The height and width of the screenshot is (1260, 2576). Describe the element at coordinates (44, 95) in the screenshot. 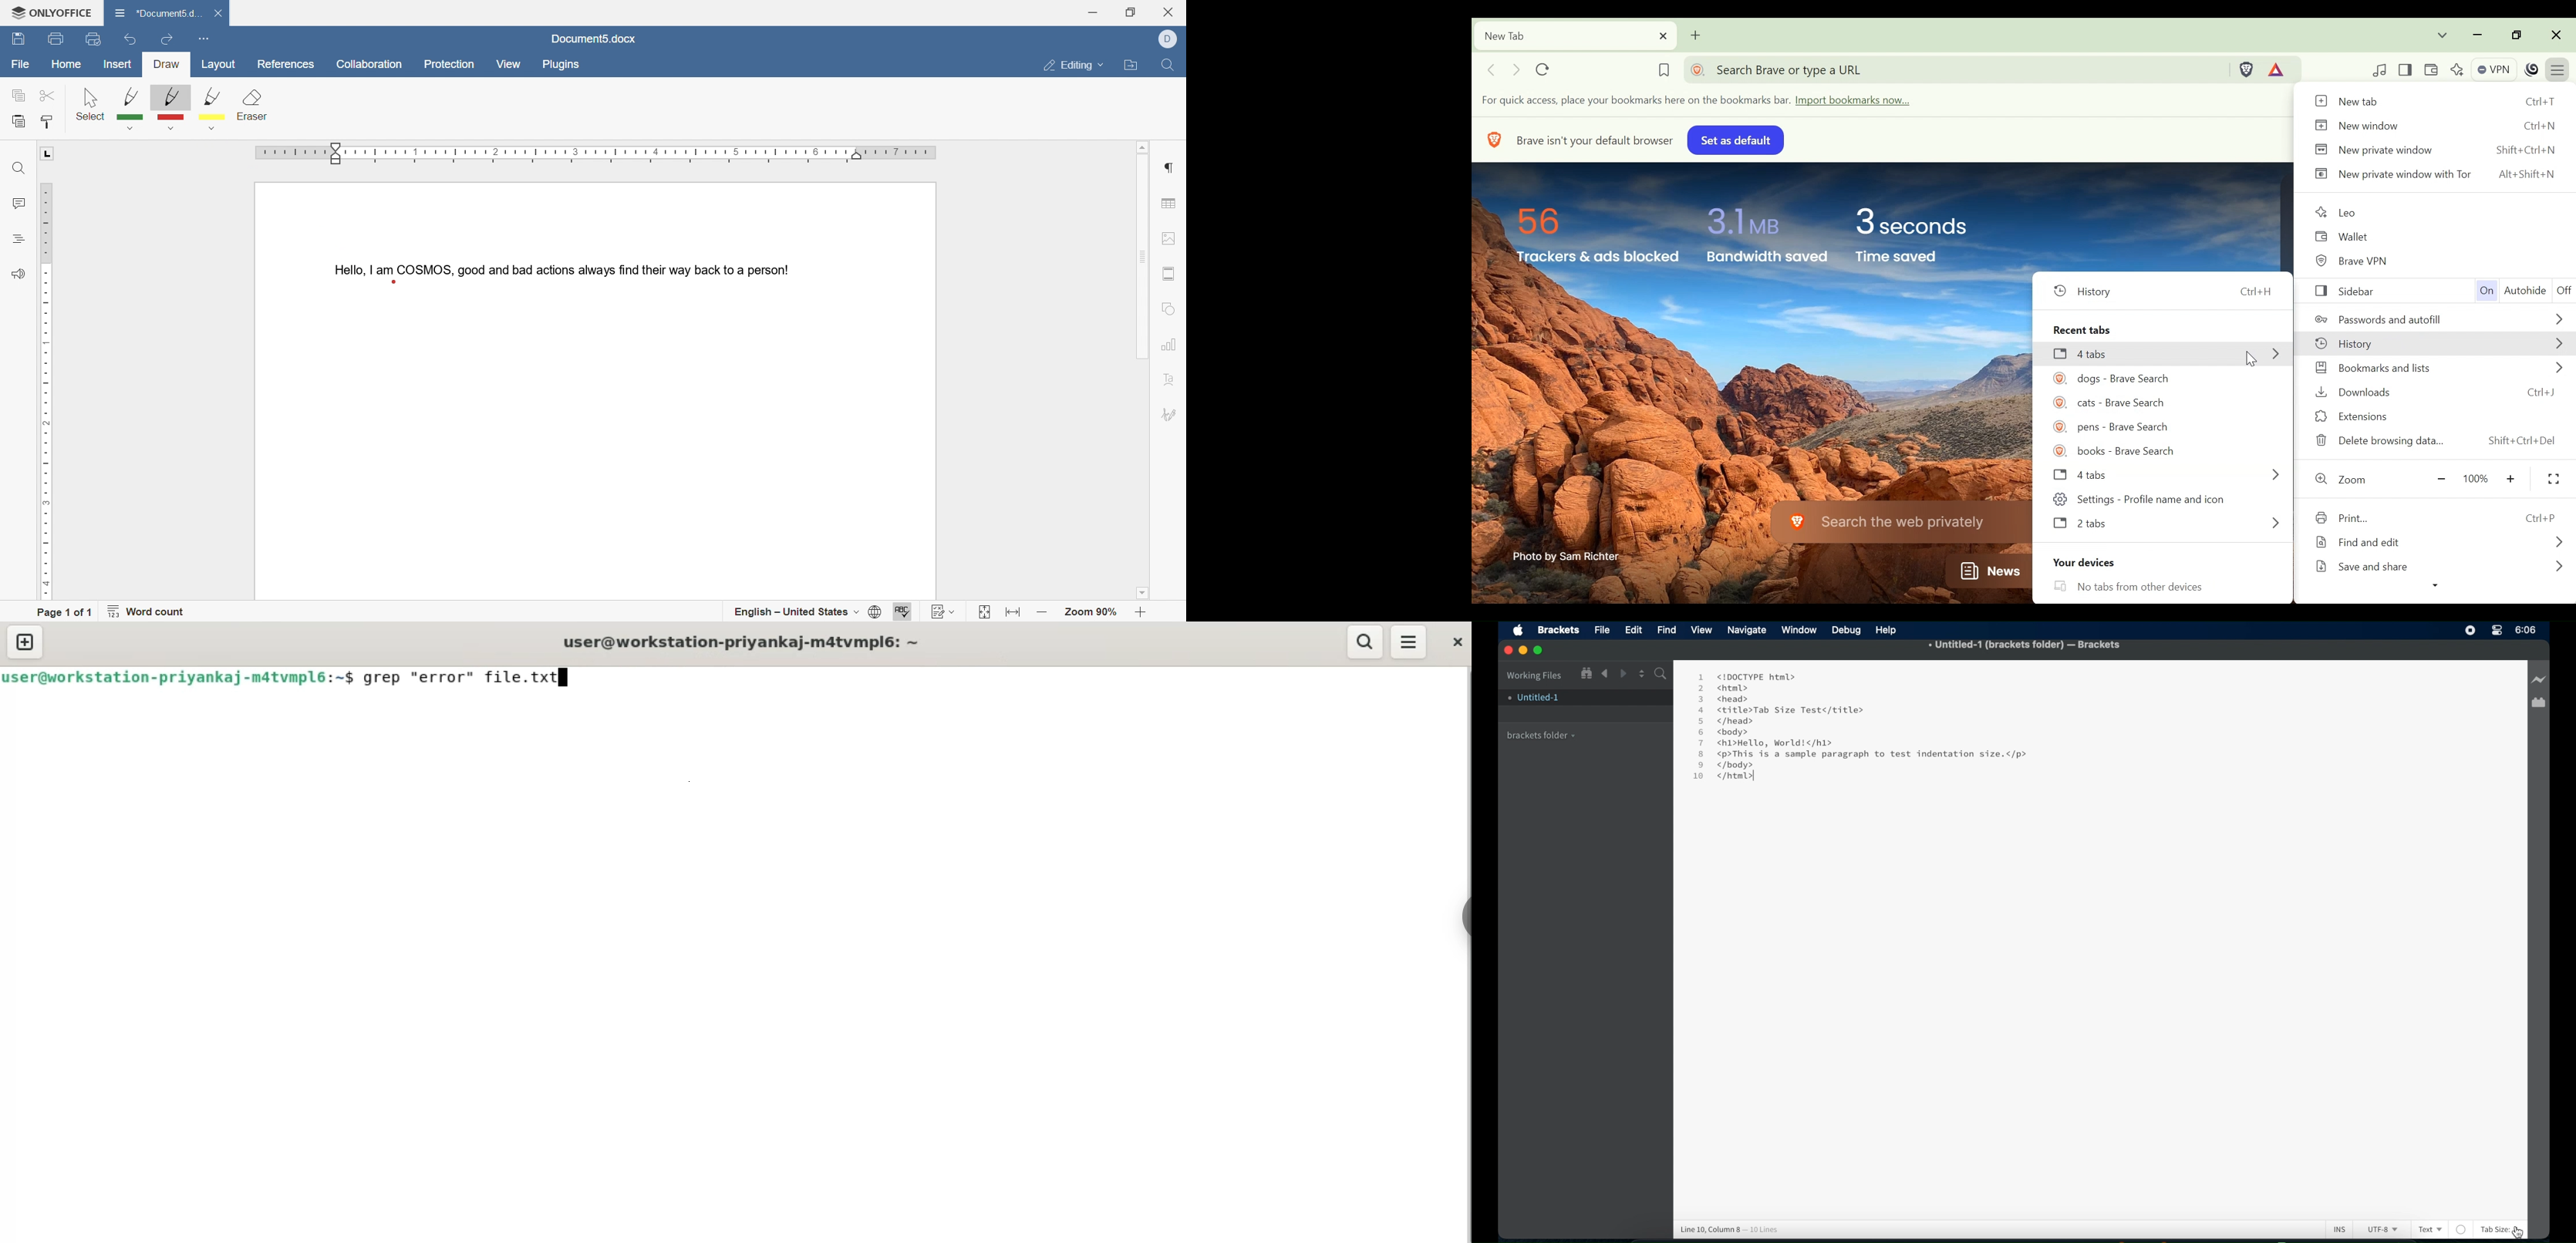

I see `cut` at that location.